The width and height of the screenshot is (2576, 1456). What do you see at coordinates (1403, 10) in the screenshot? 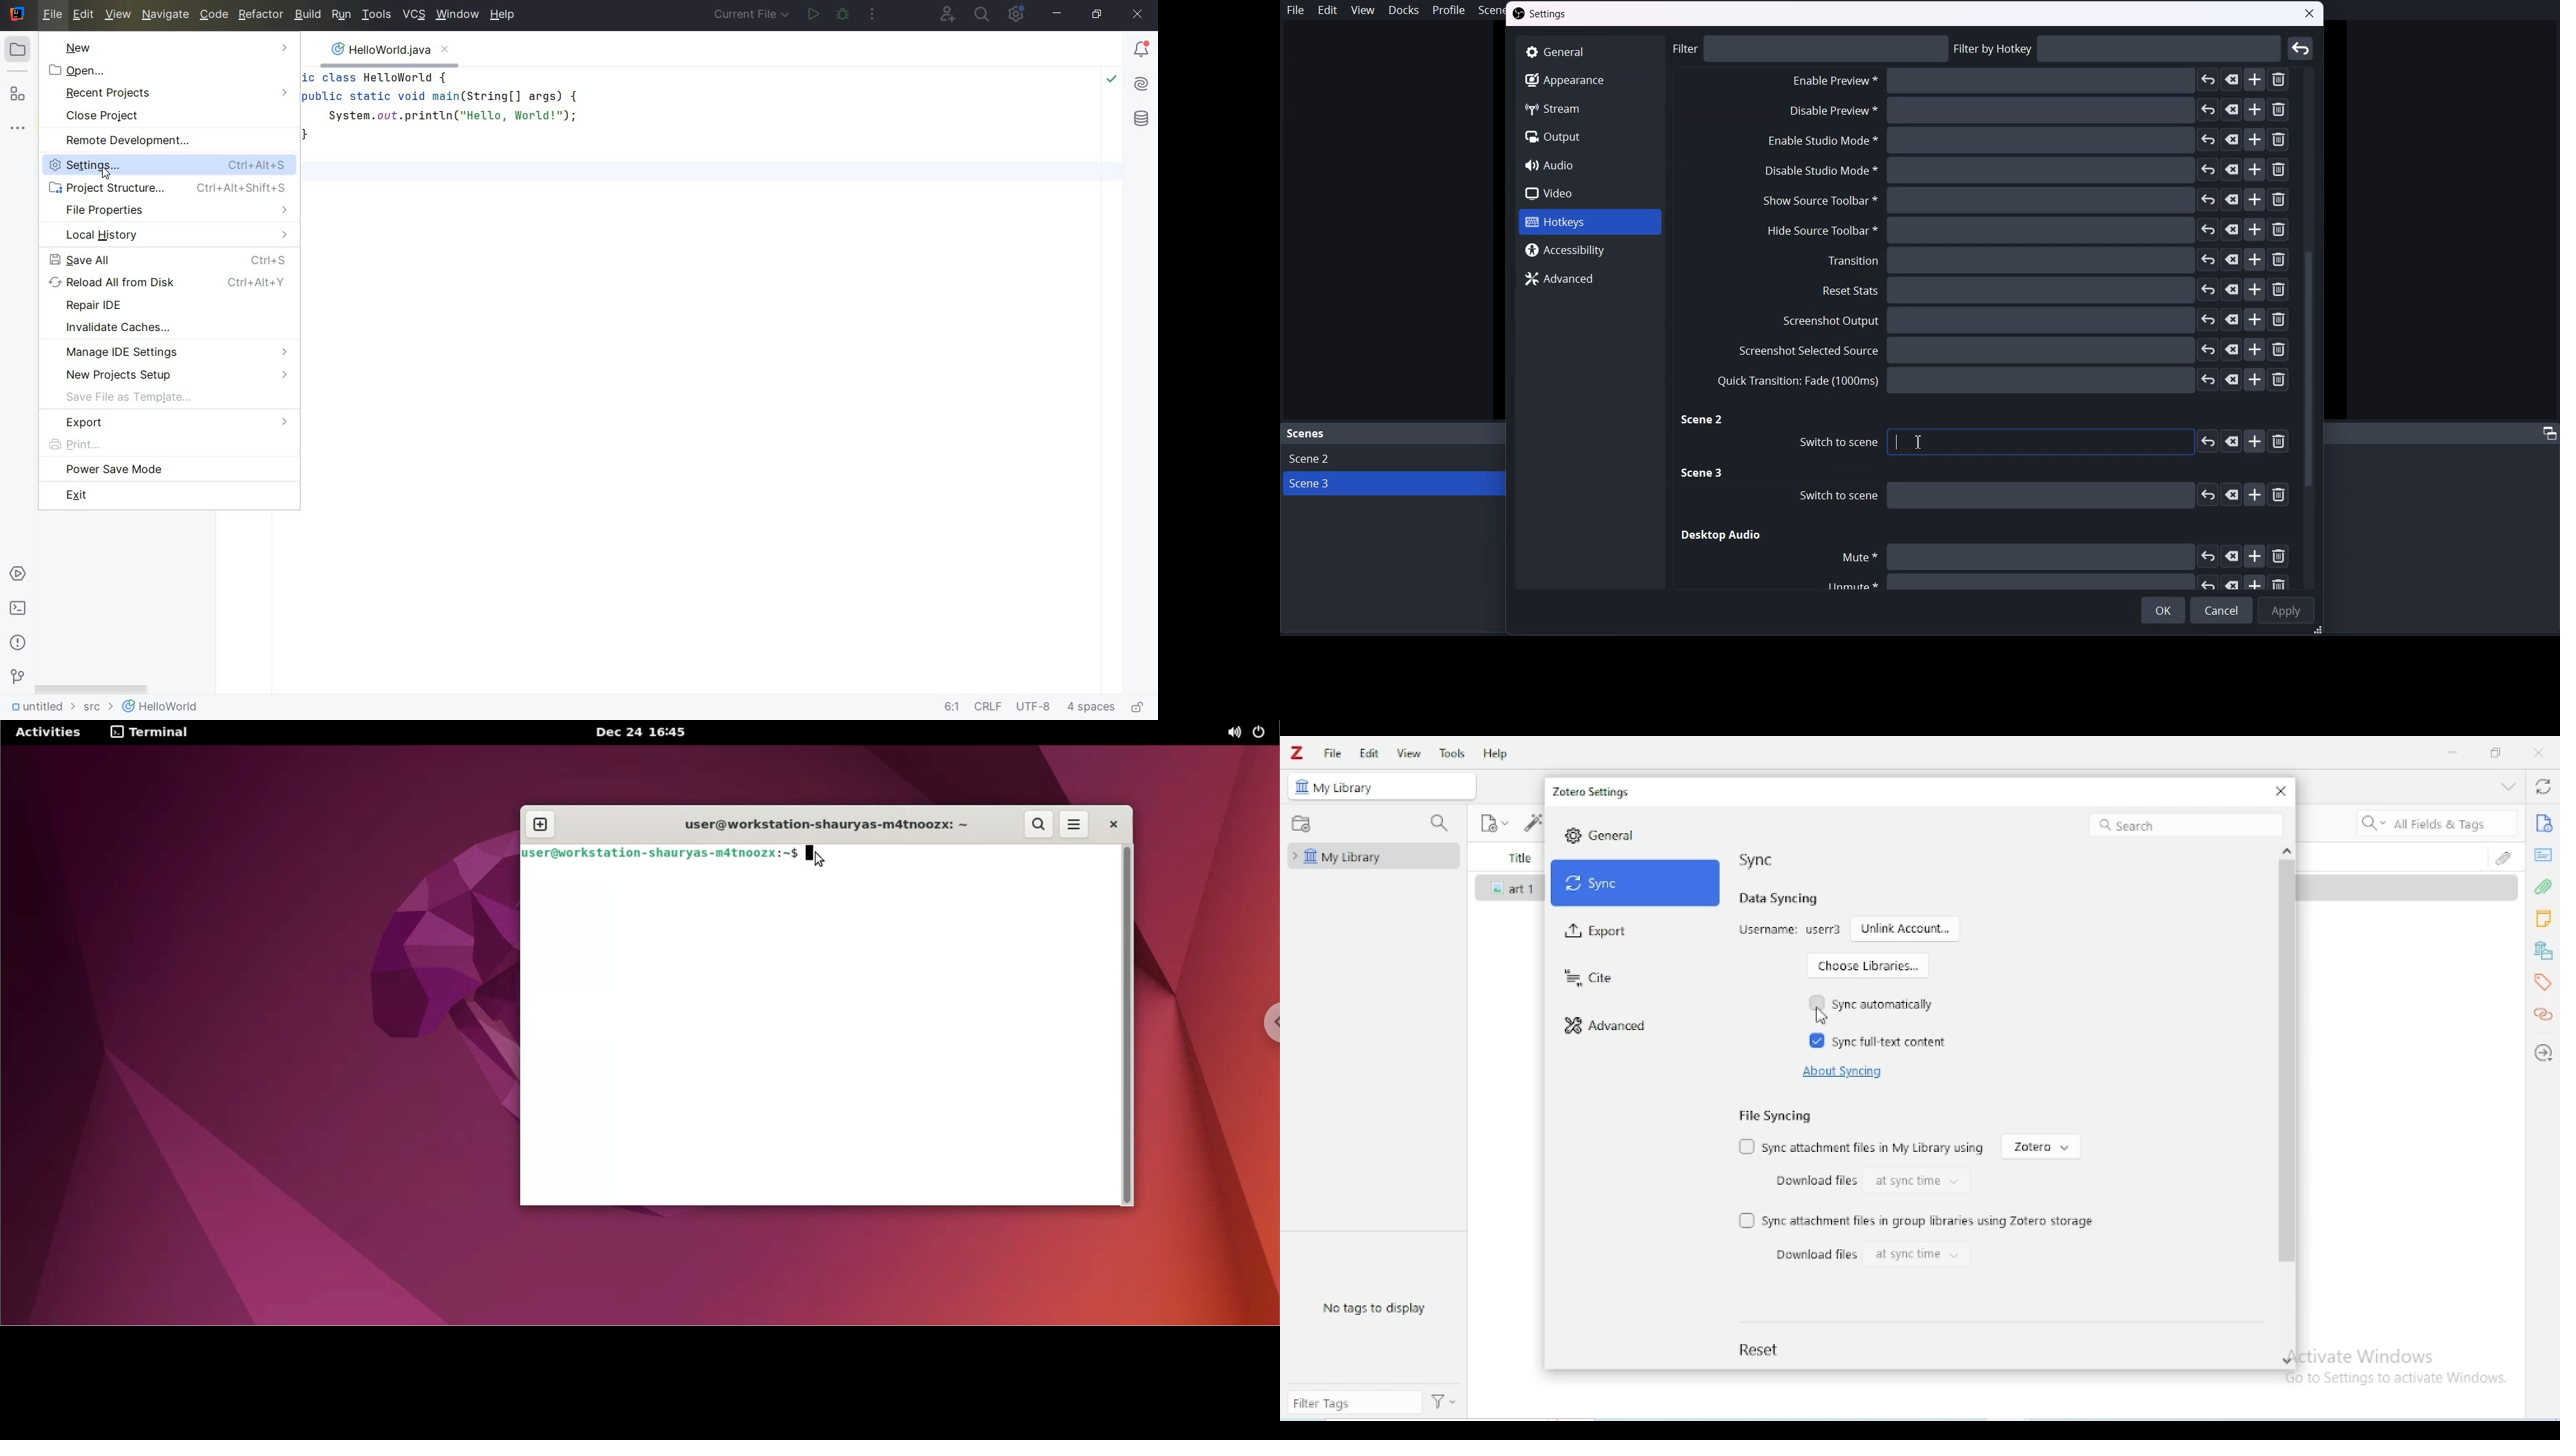
I see `Docks` at bounding box center [1403, 10].